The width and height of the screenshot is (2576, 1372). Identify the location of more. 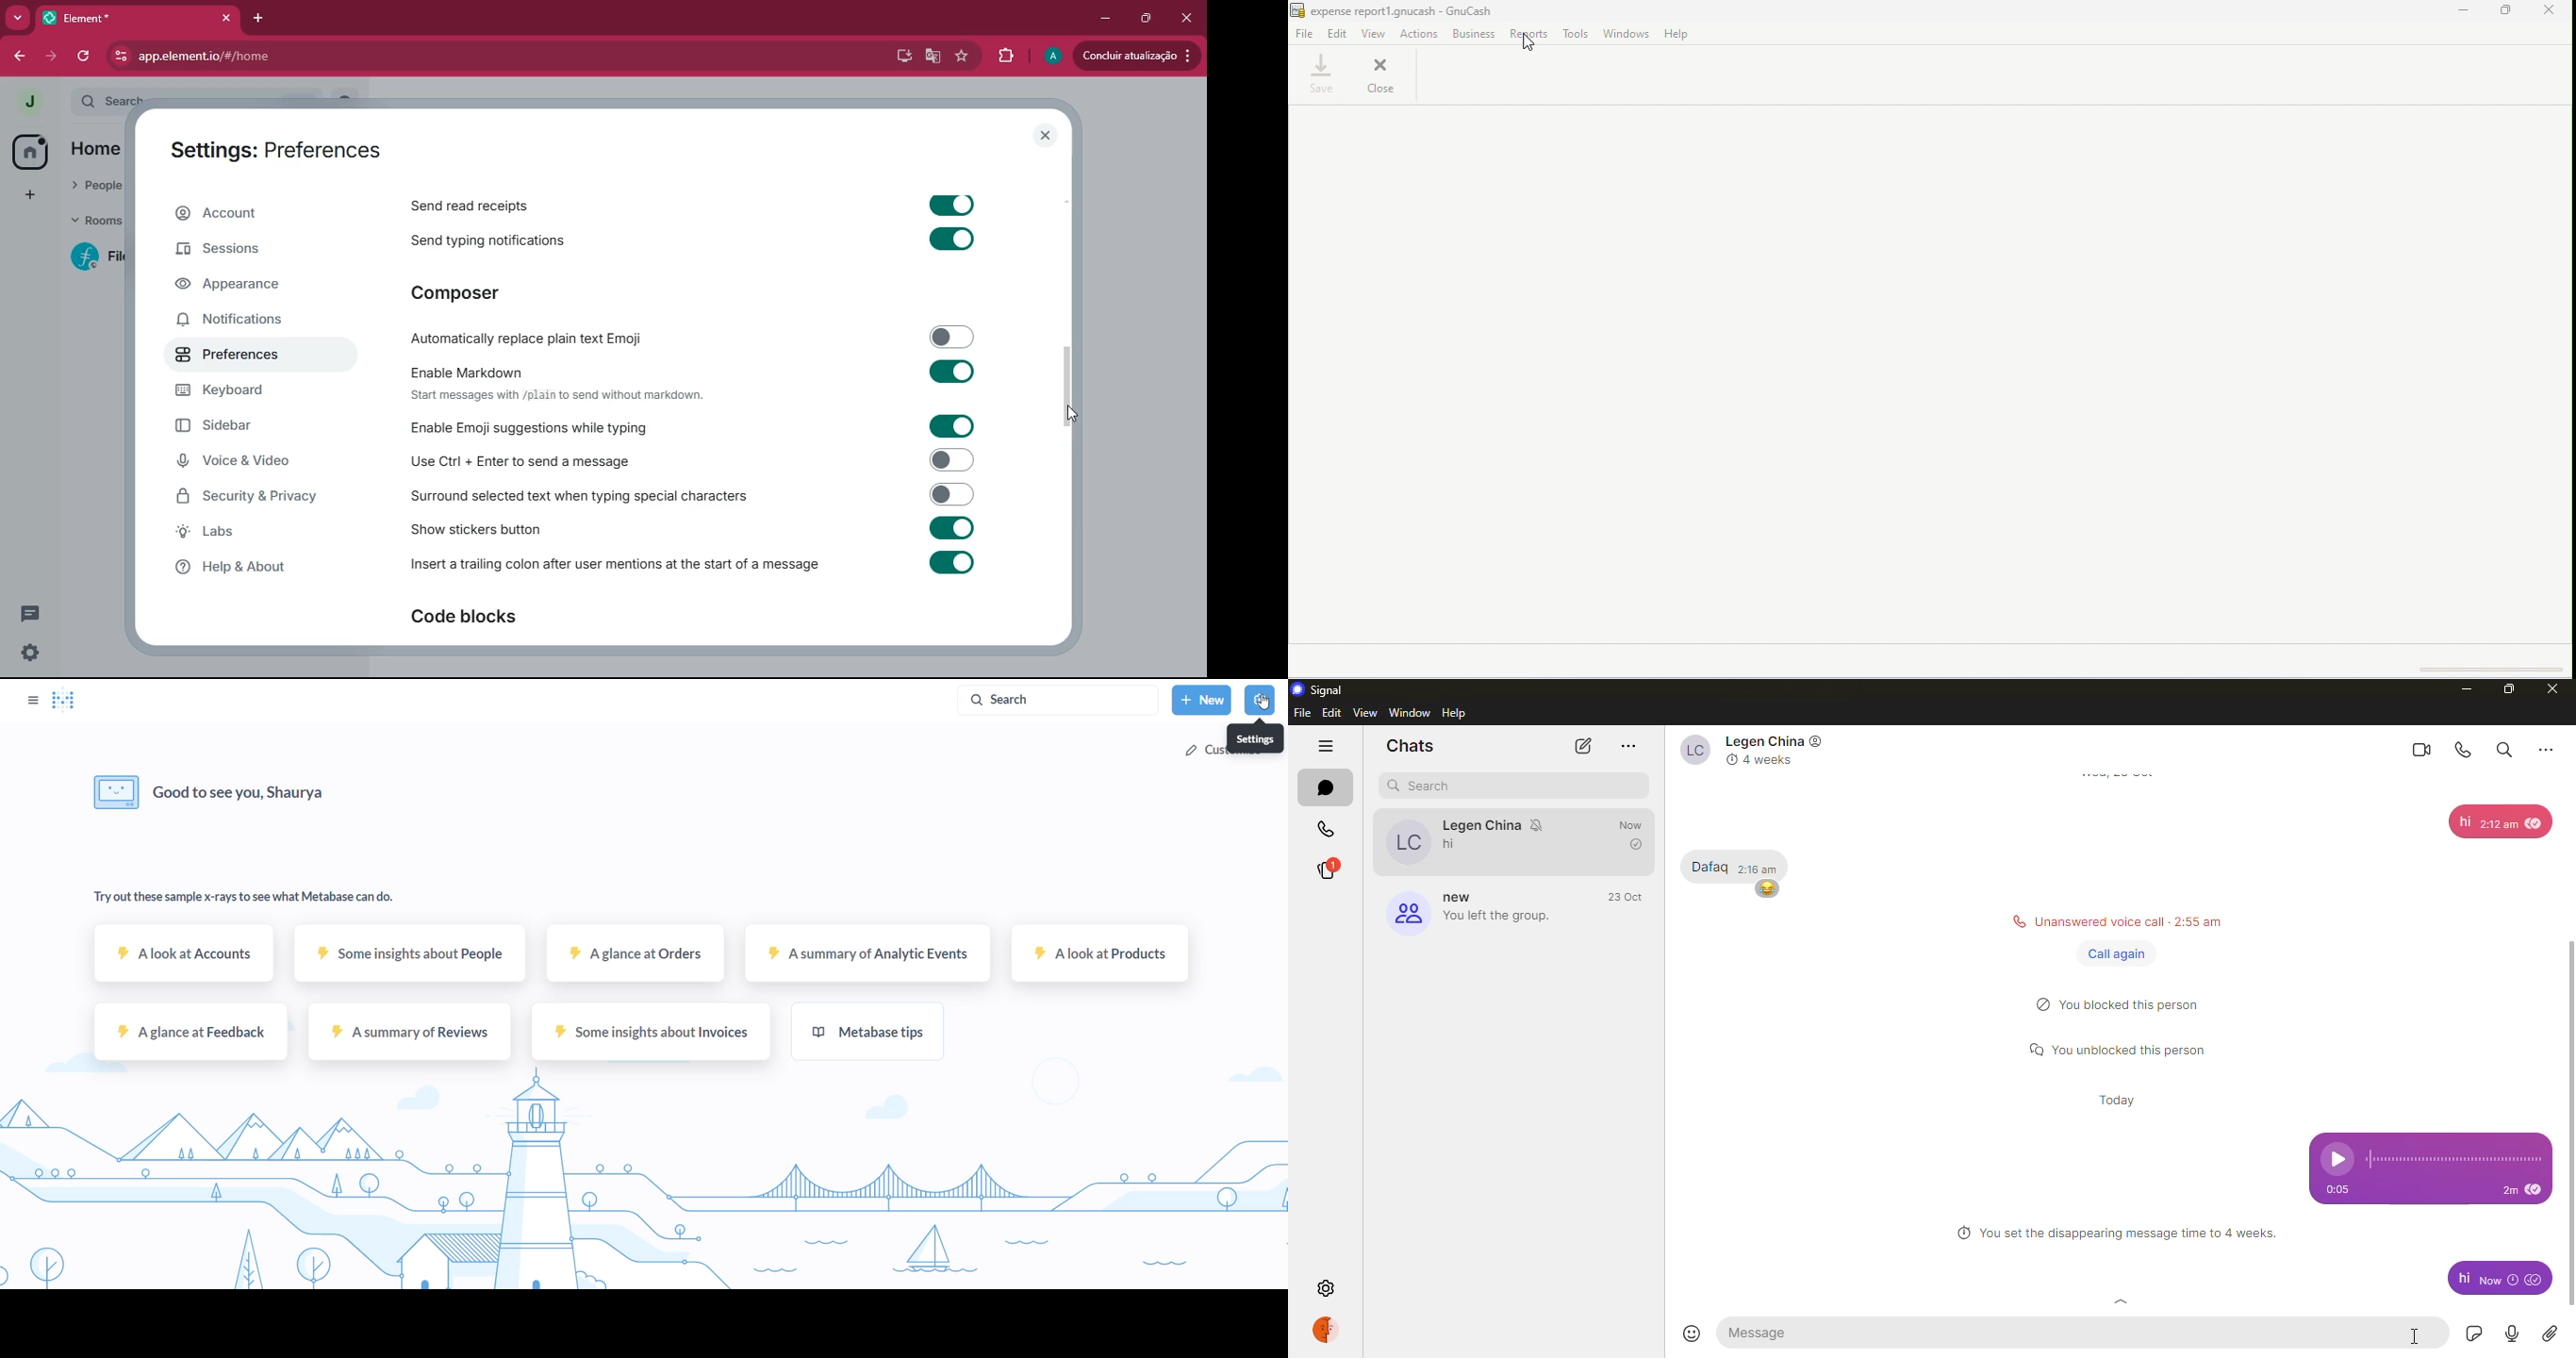
(17, 16).